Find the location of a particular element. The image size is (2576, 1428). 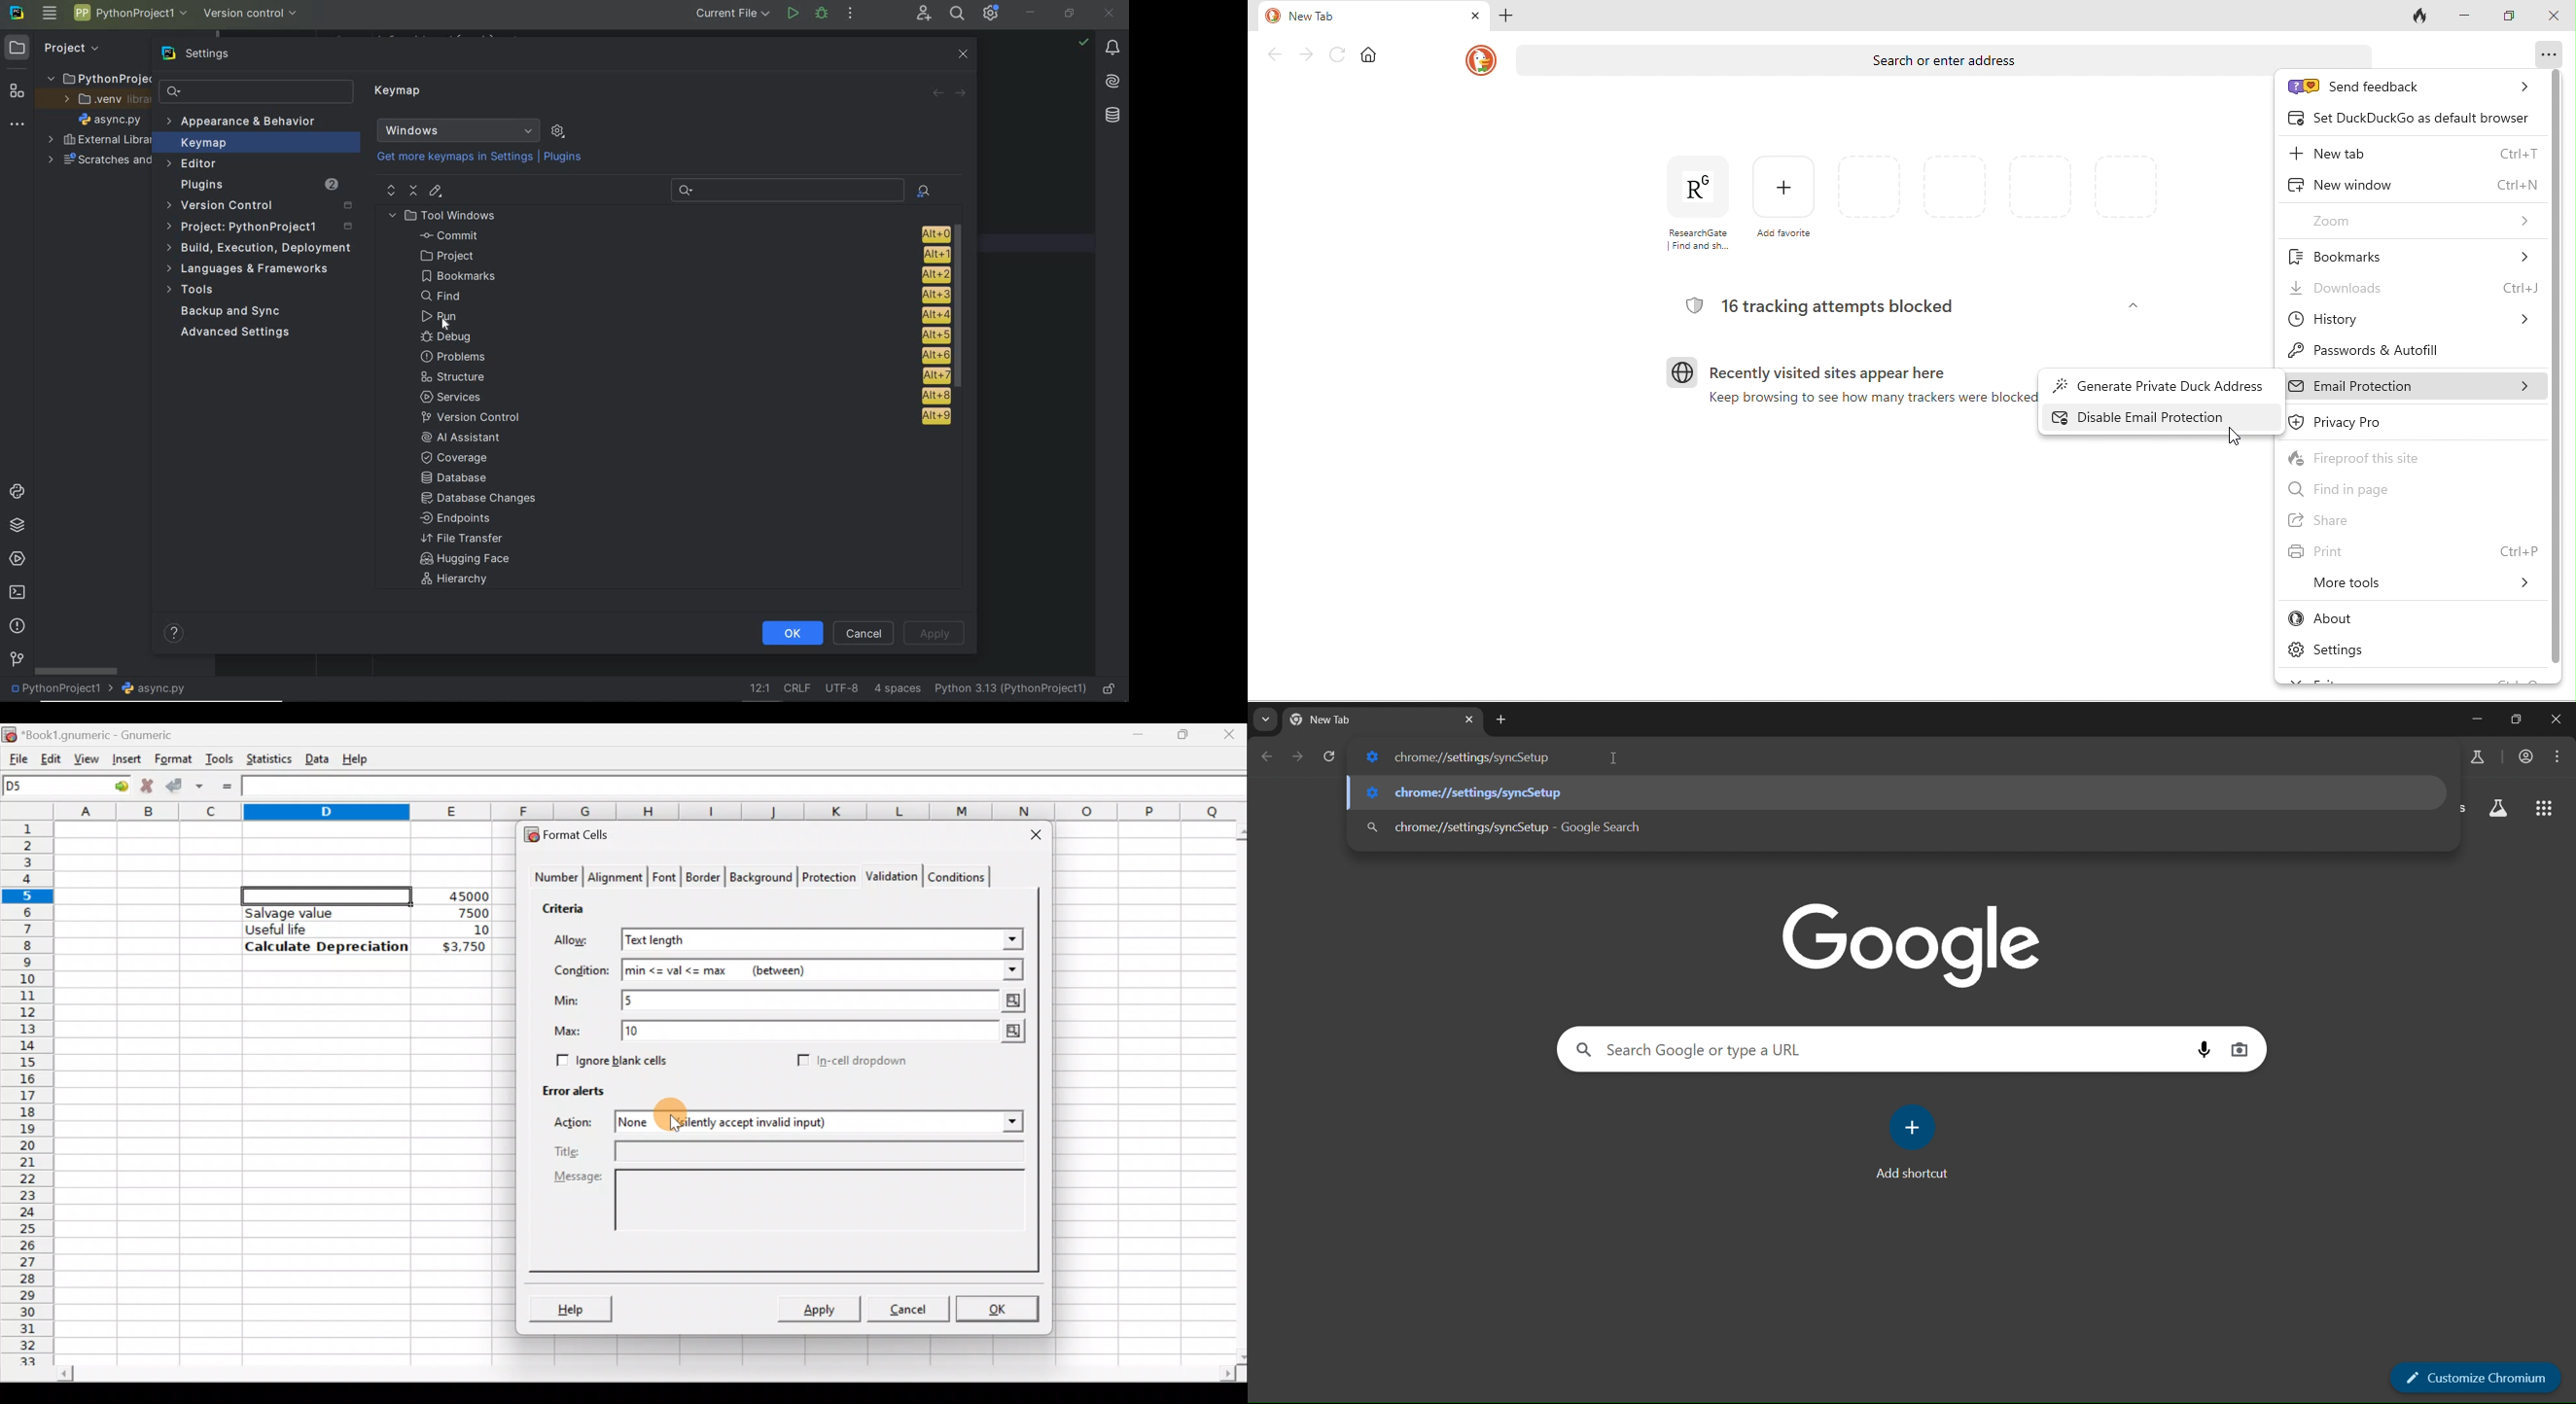

go back one page is located at coordinates (1269, 755).